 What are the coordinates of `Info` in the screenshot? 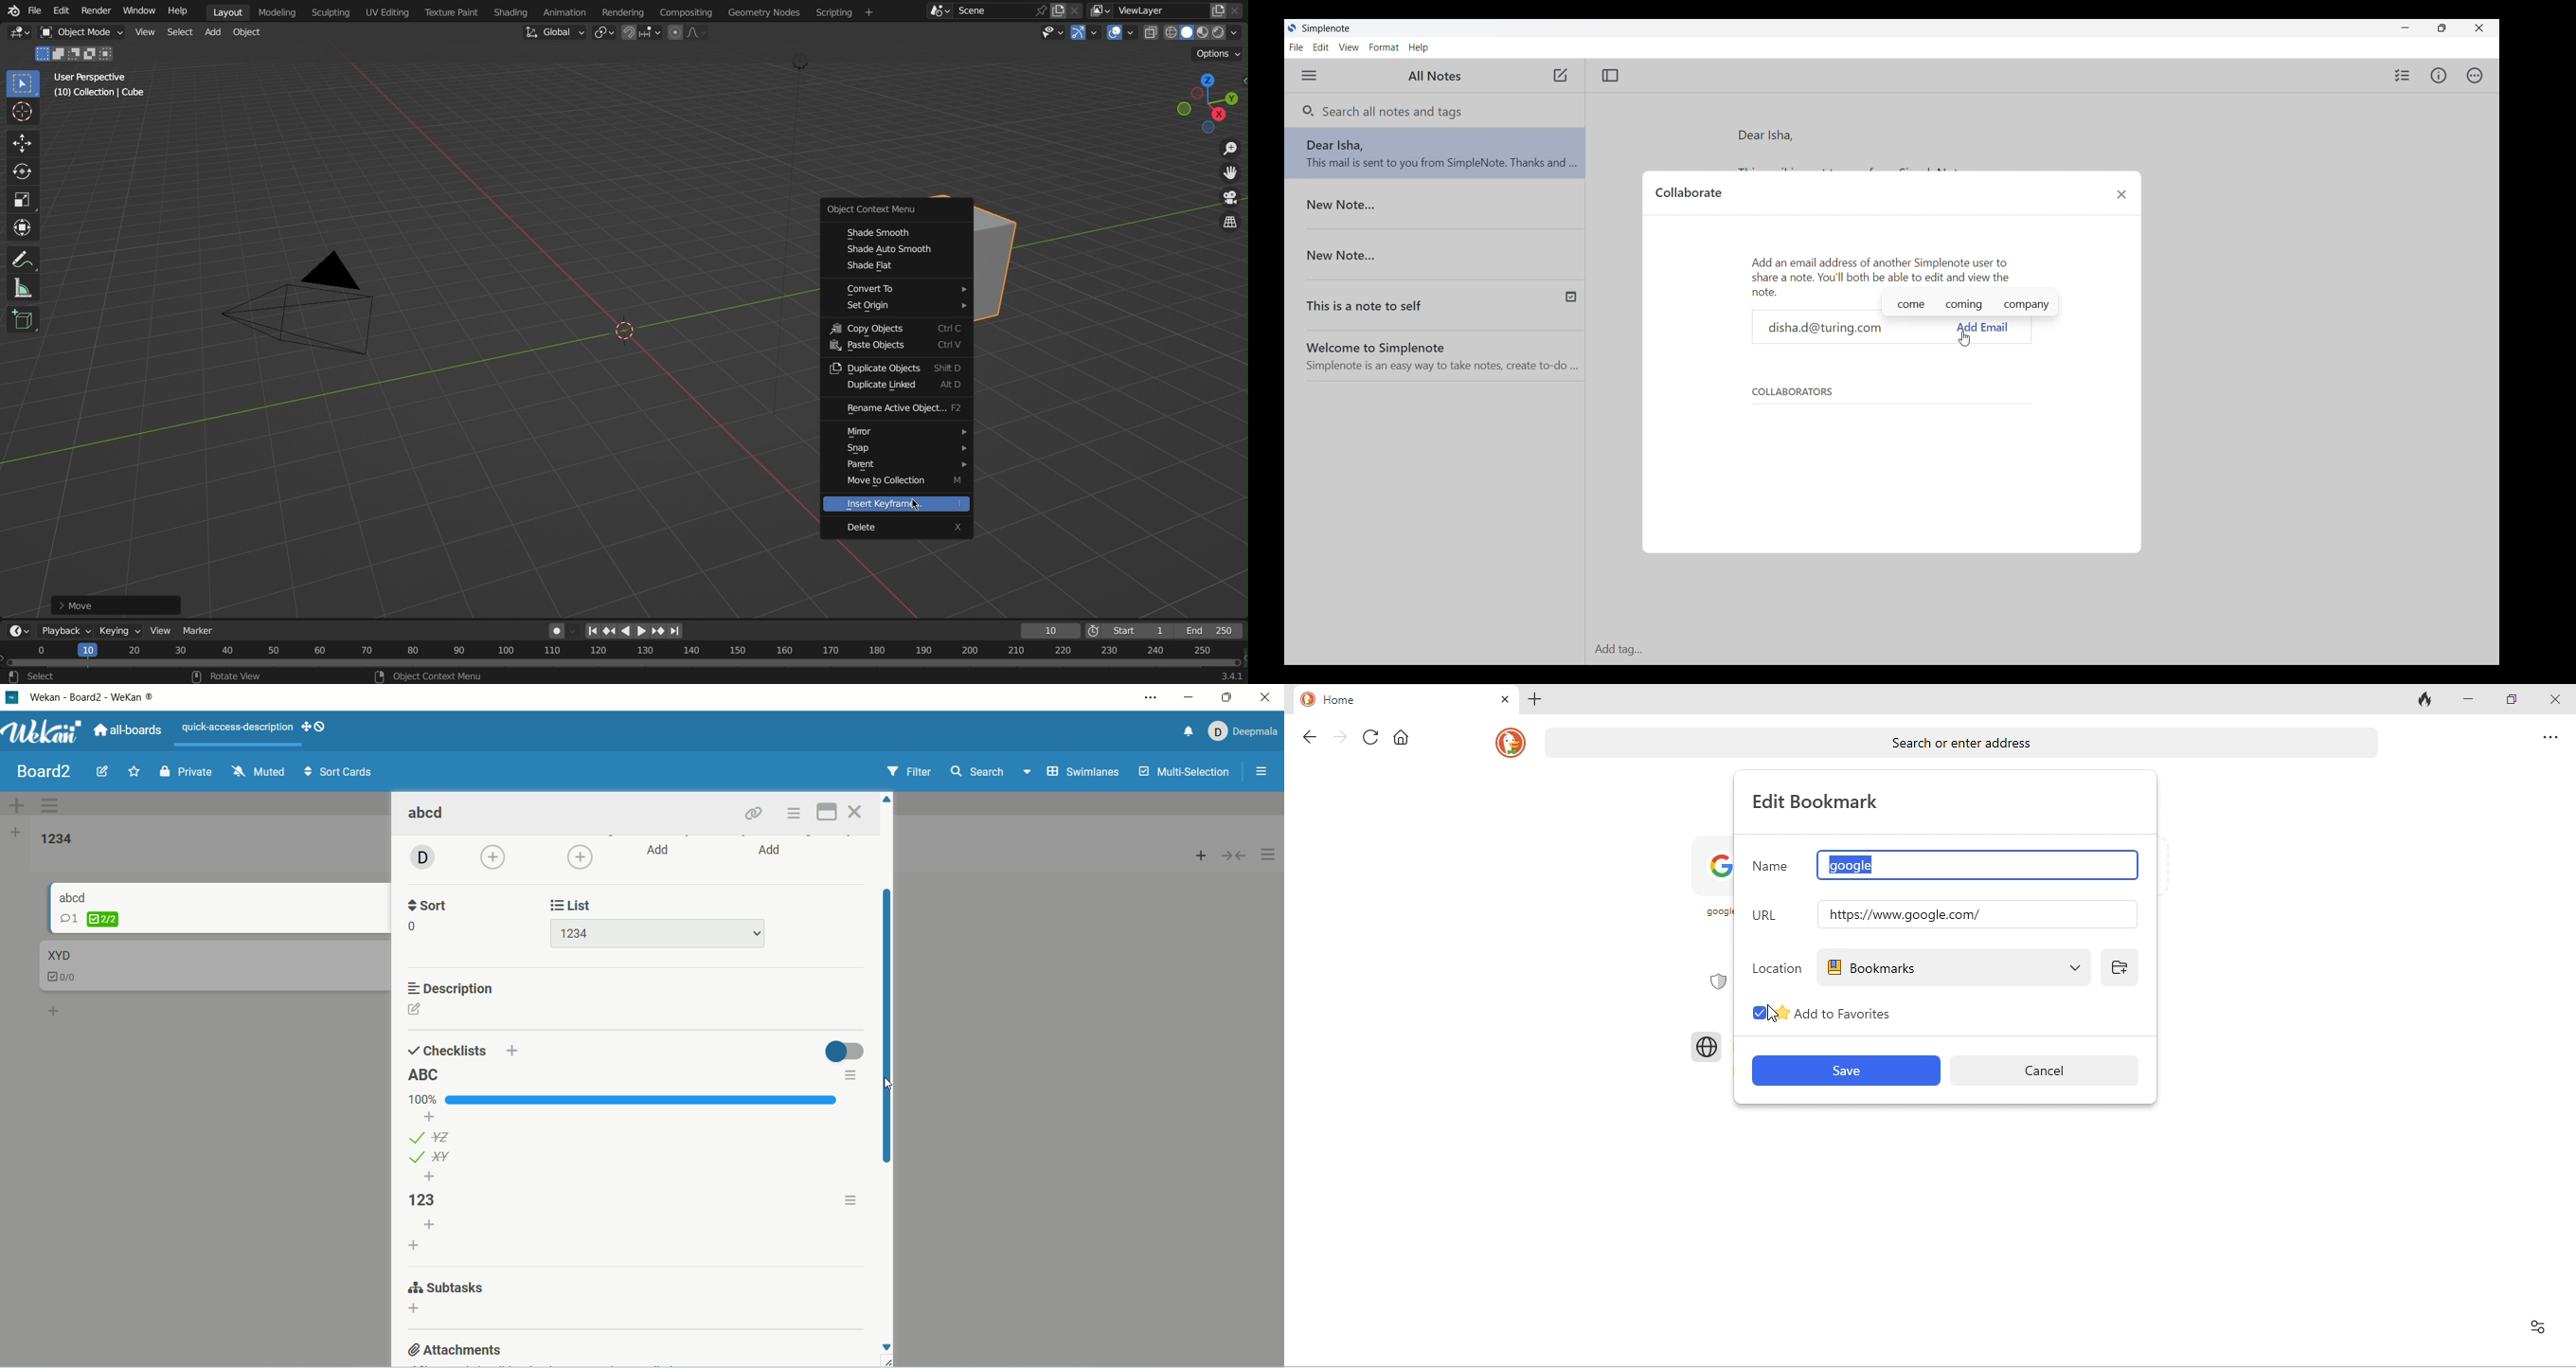 It's located at (2440, 75).